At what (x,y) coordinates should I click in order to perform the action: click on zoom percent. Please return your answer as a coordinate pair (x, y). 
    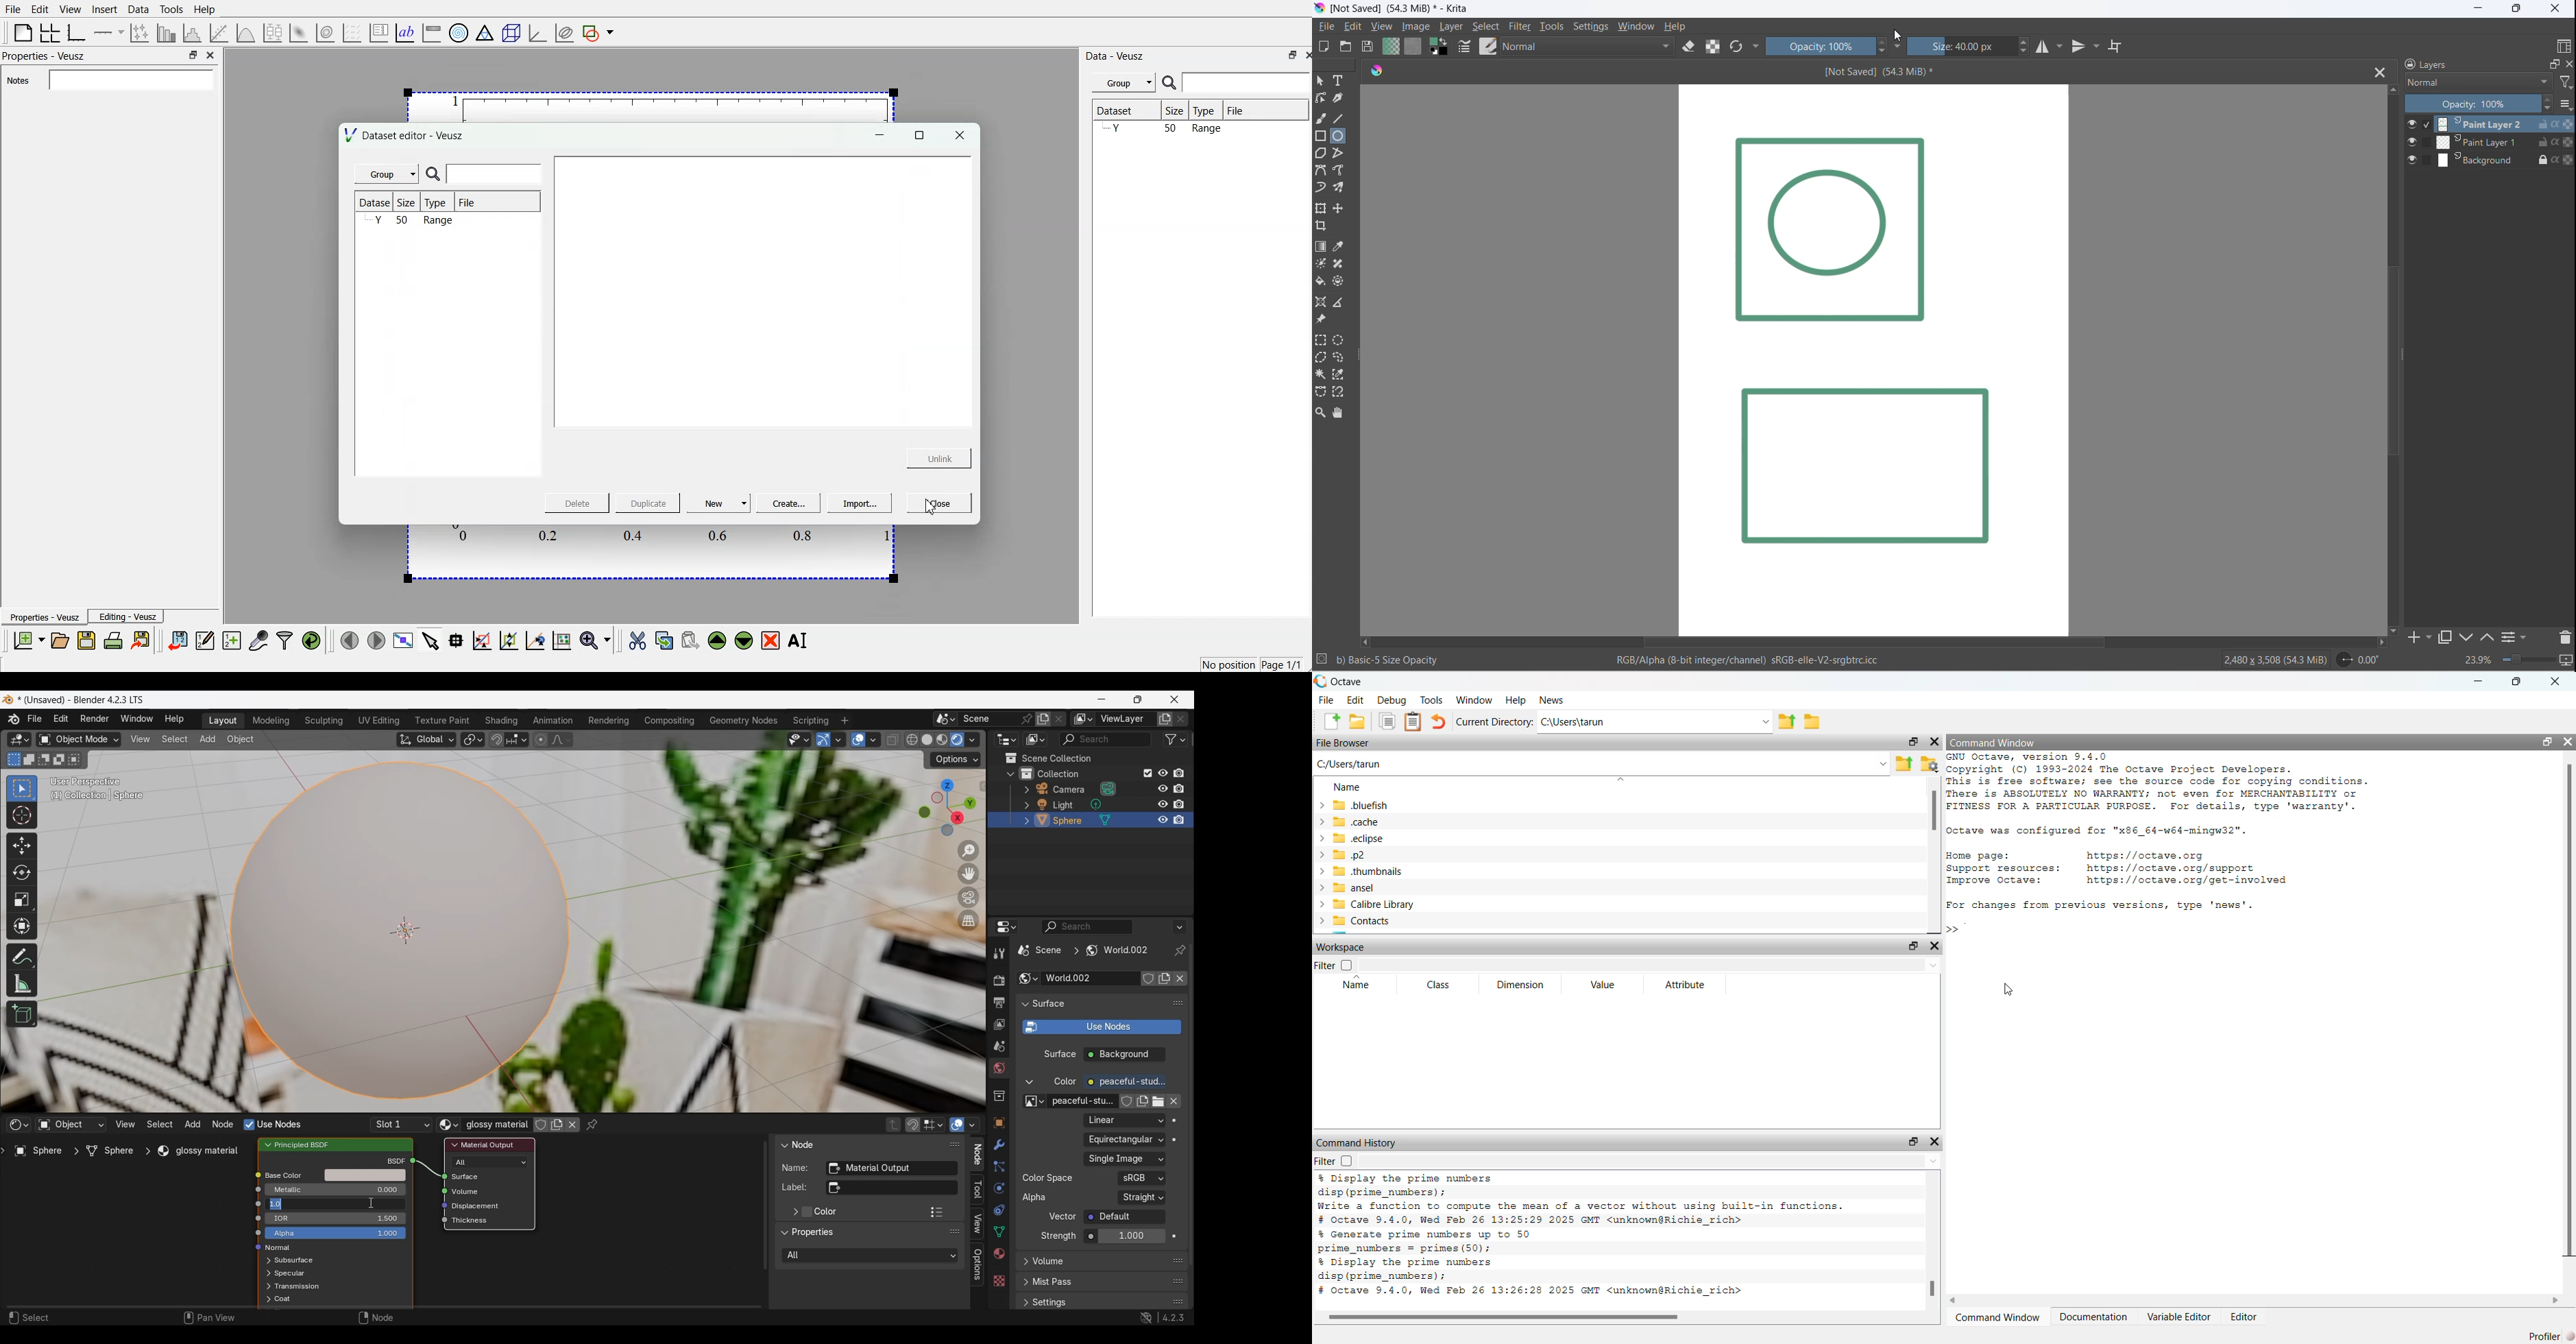
    Looking at the image, I should click on (2478, 661).